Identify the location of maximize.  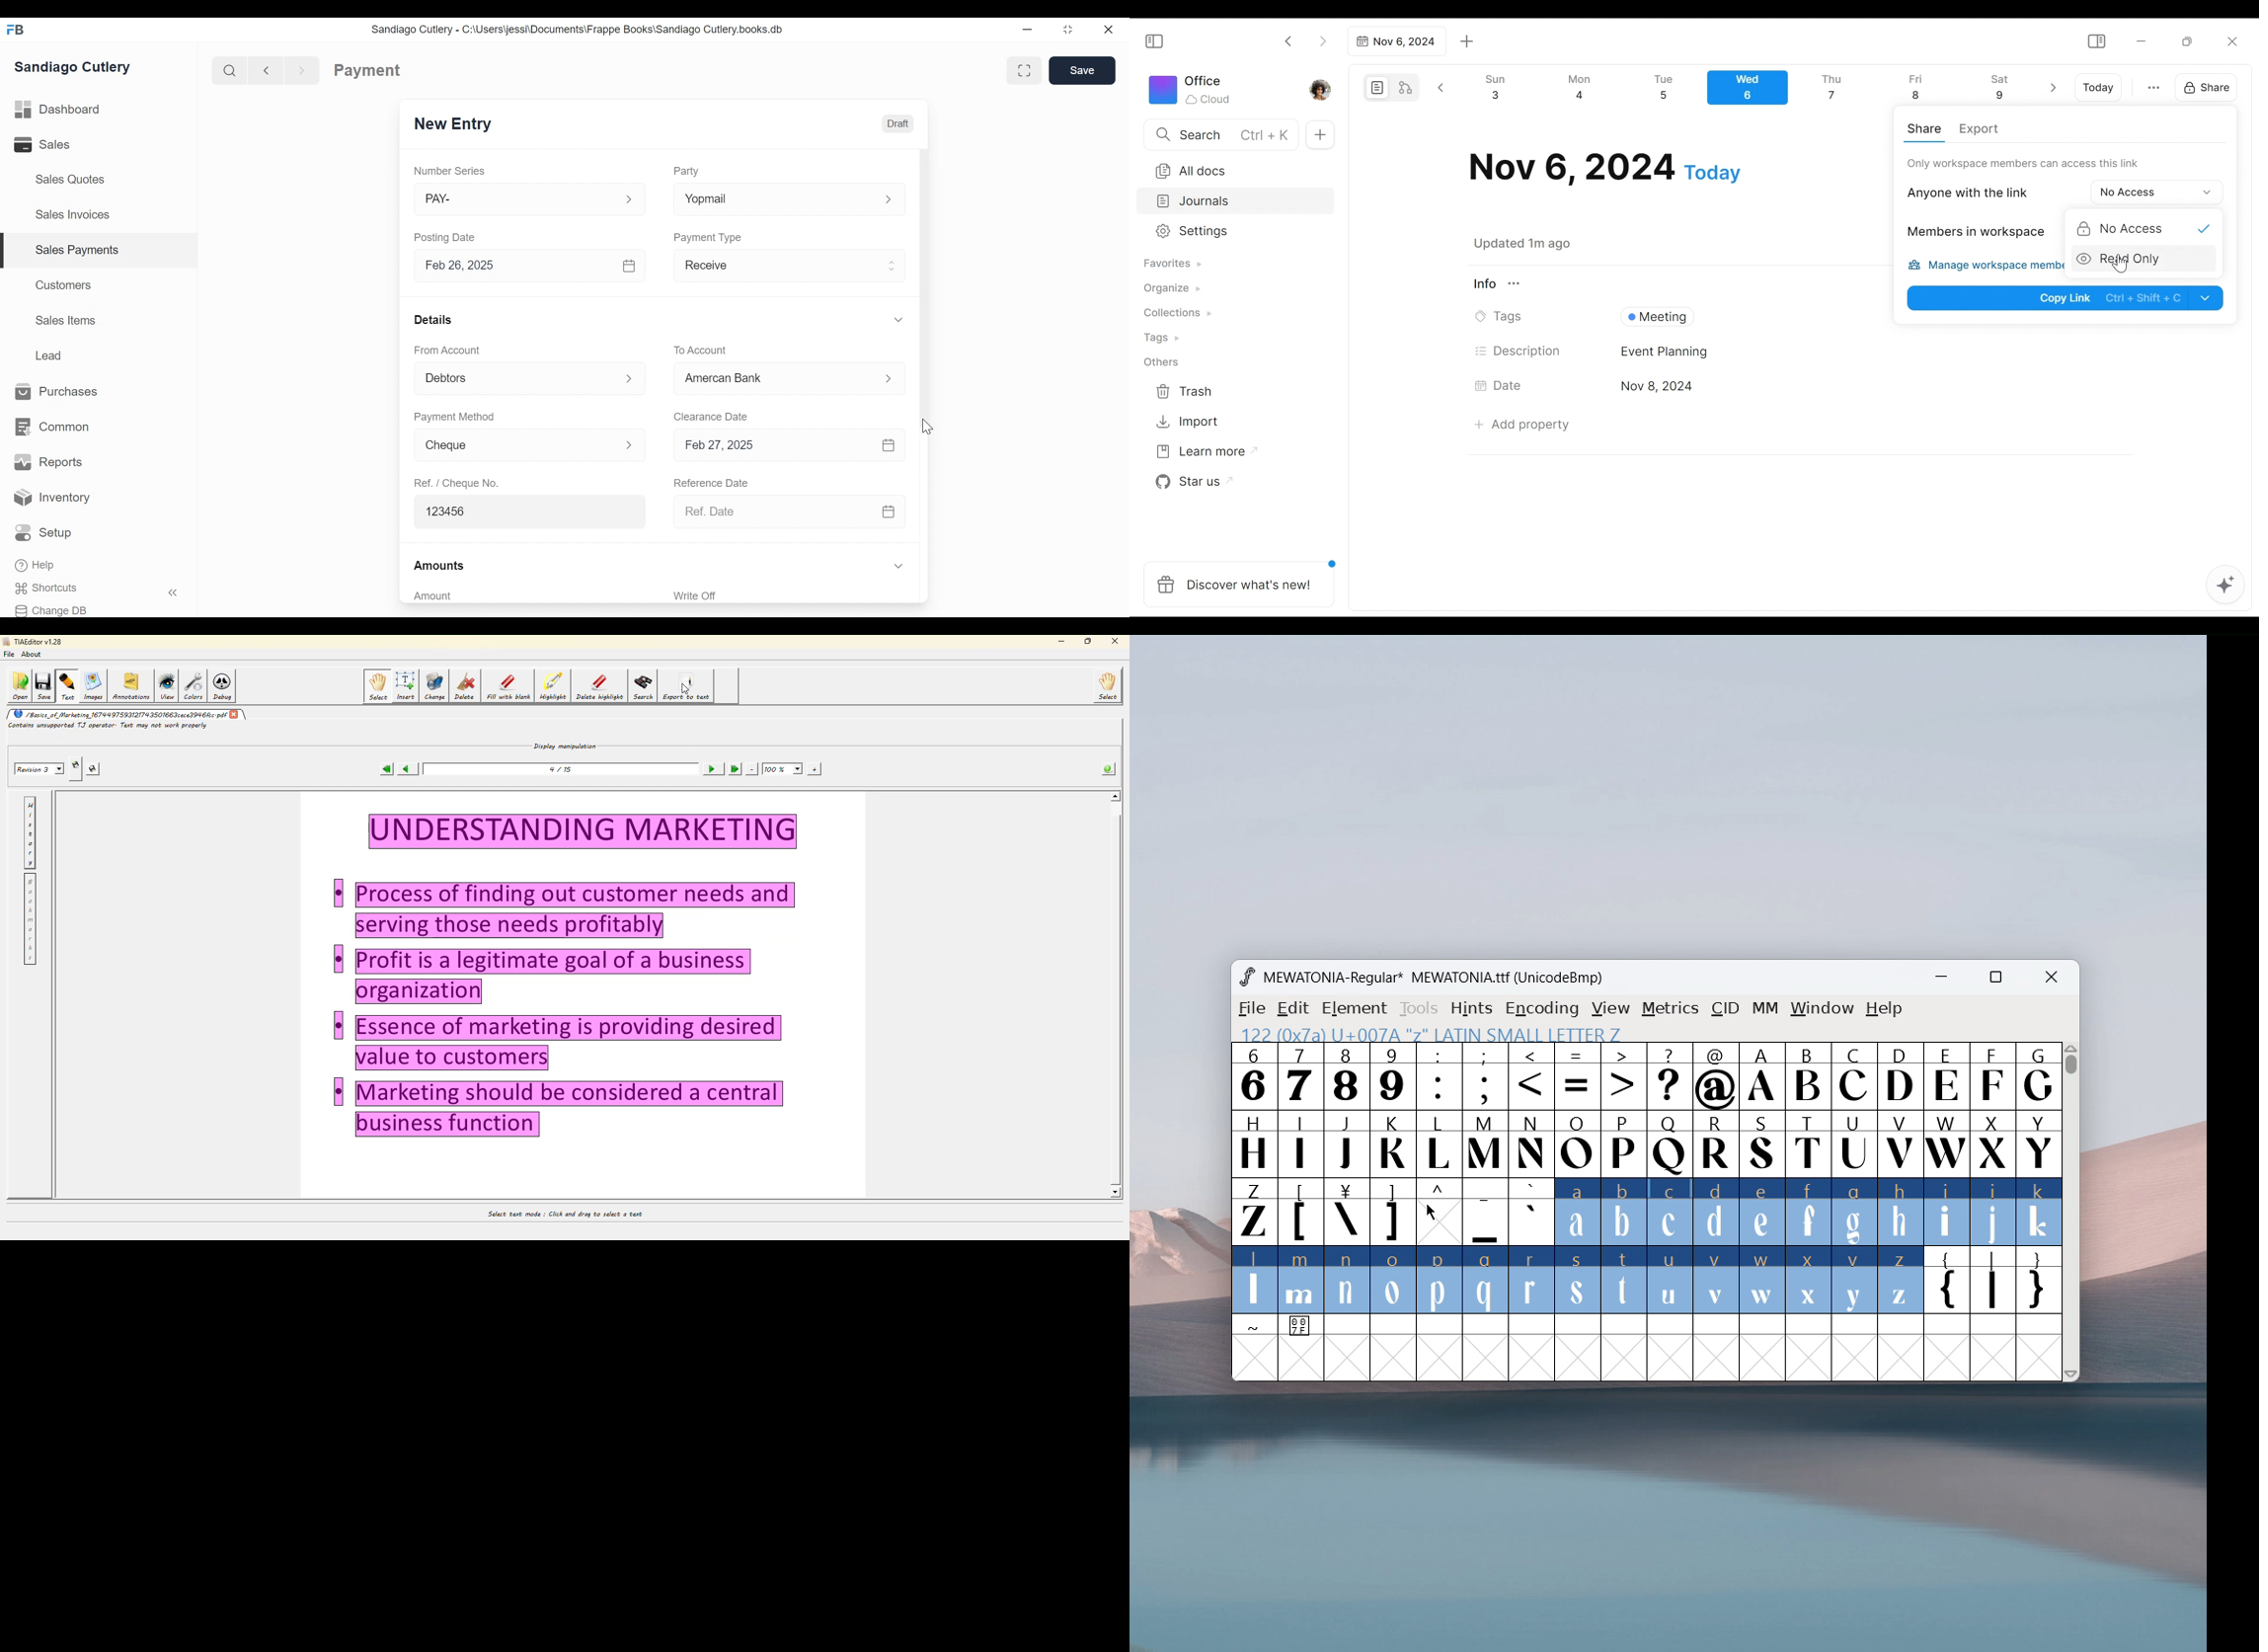
(1995, 980).